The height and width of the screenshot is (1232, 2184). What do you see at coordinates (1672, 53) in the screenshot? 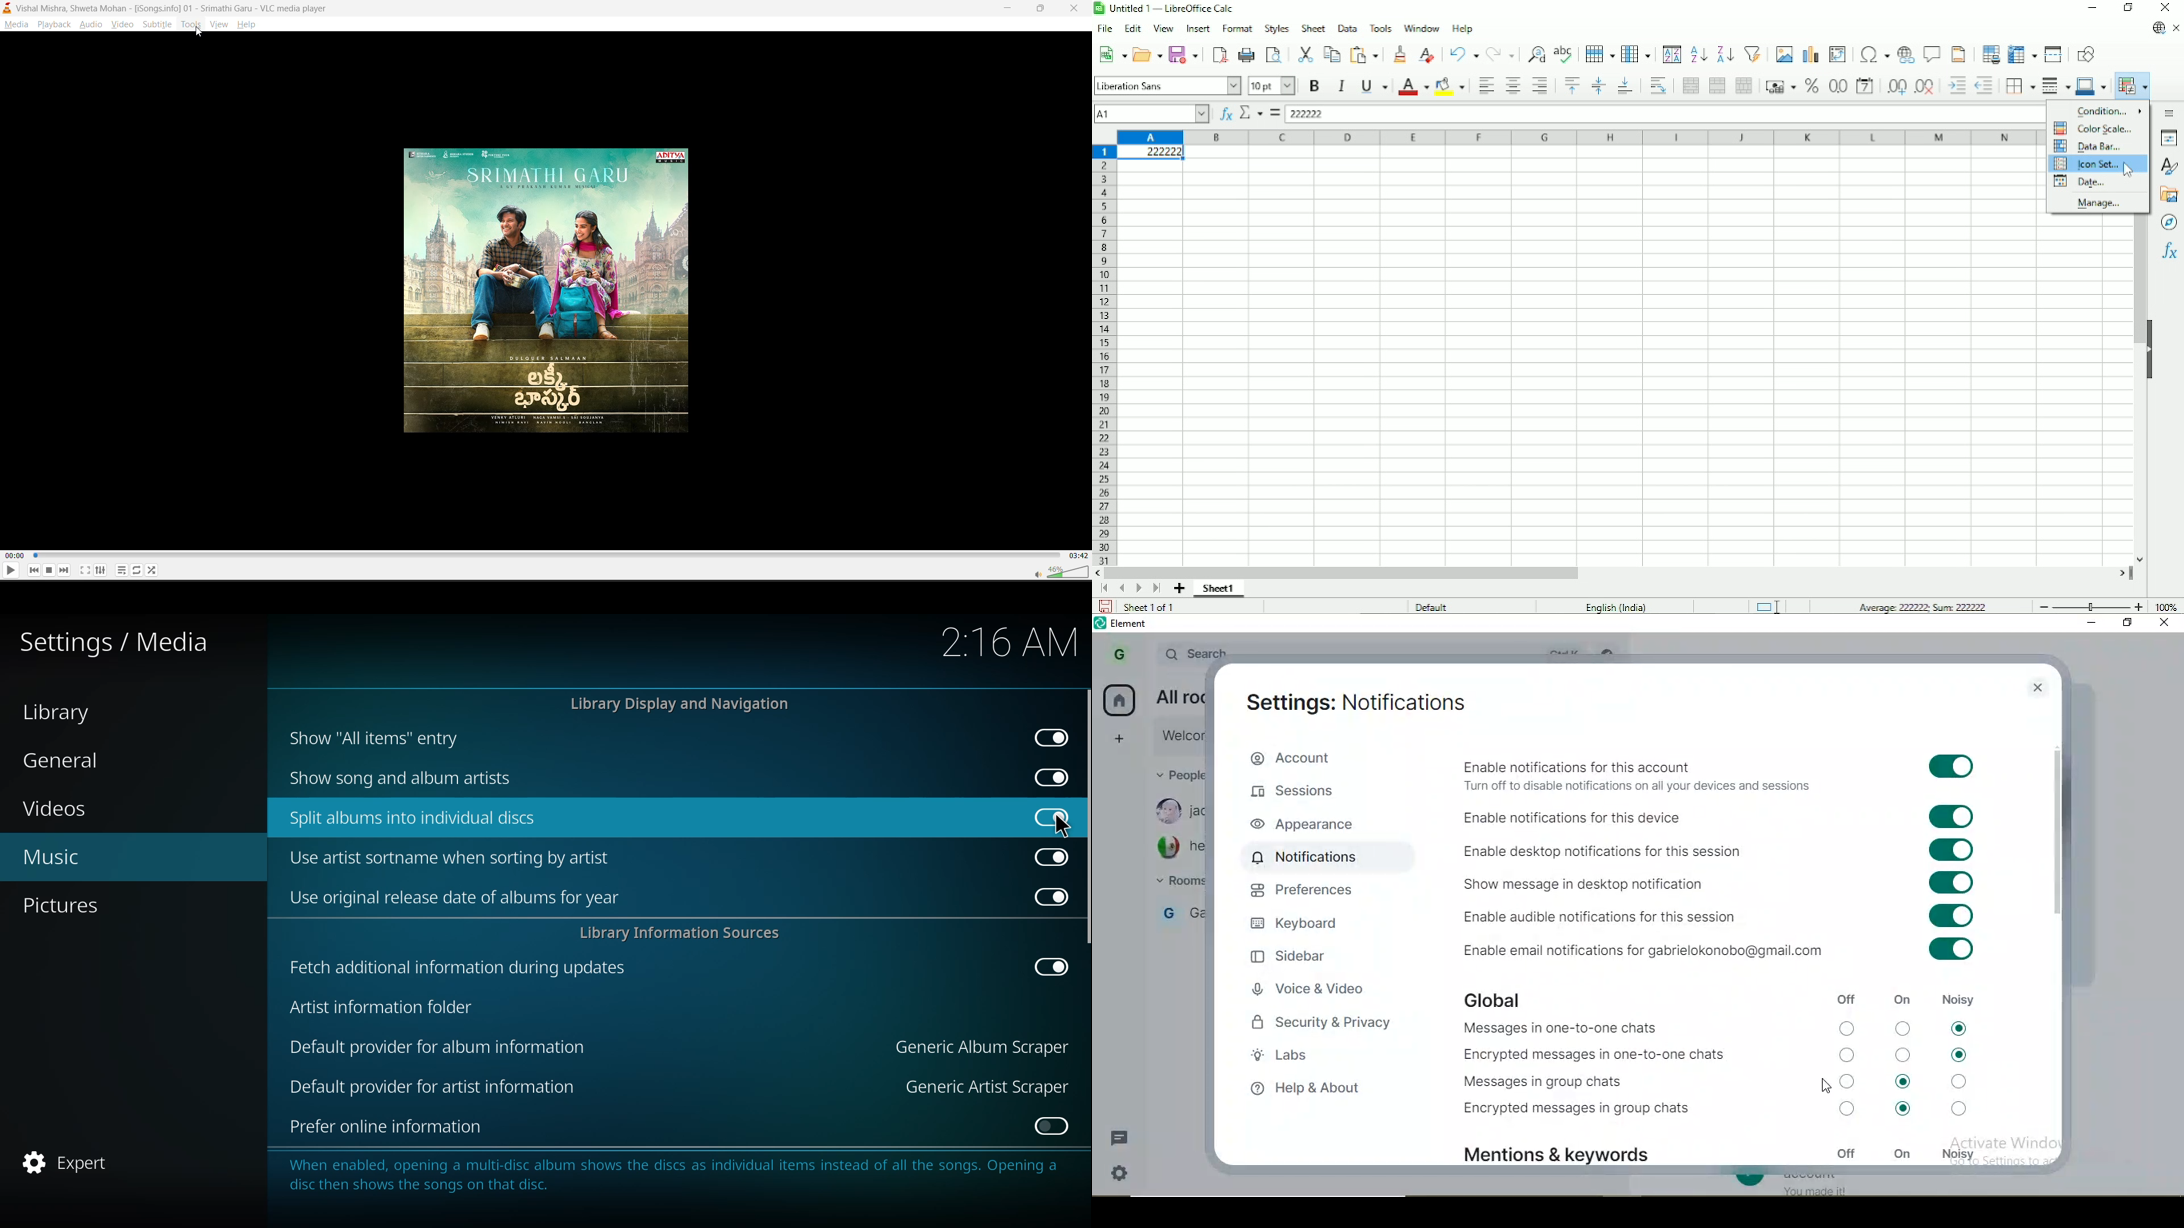
I see `Sort` at bounding box center [1672, 53].